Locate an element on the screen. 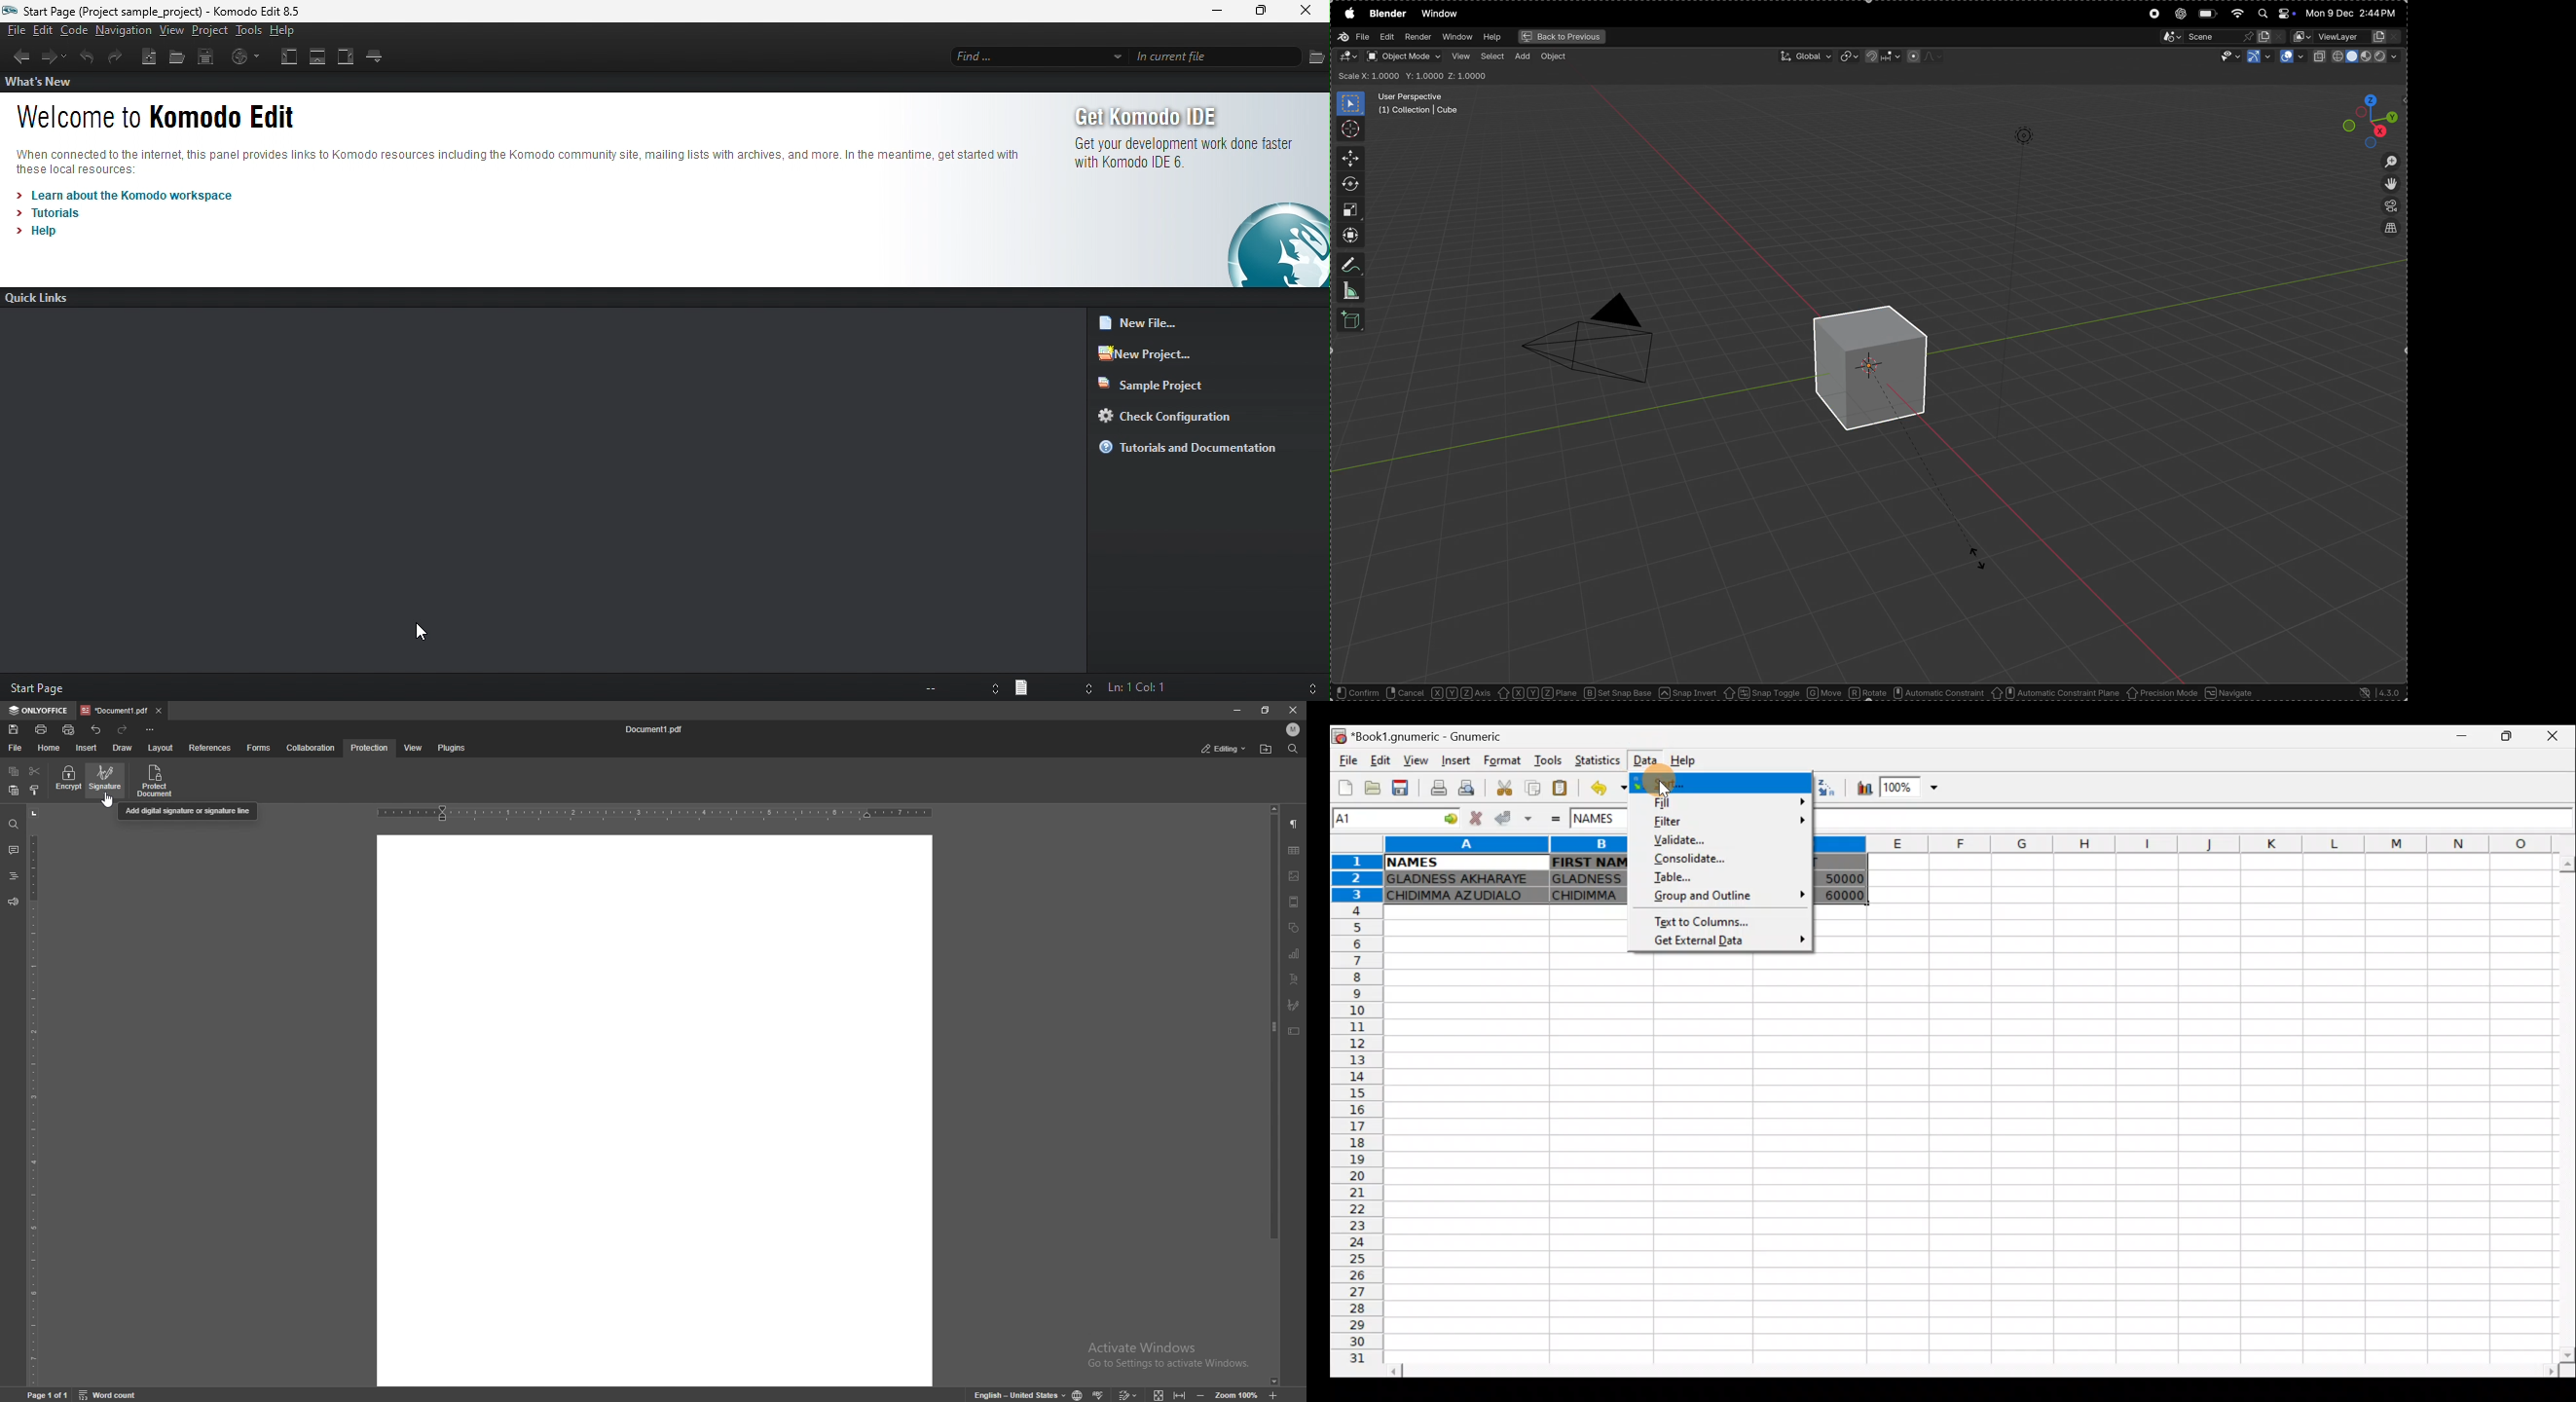 This screenshot has width=2576, height=1428. NAMES is located at coordinates (1604, 822).